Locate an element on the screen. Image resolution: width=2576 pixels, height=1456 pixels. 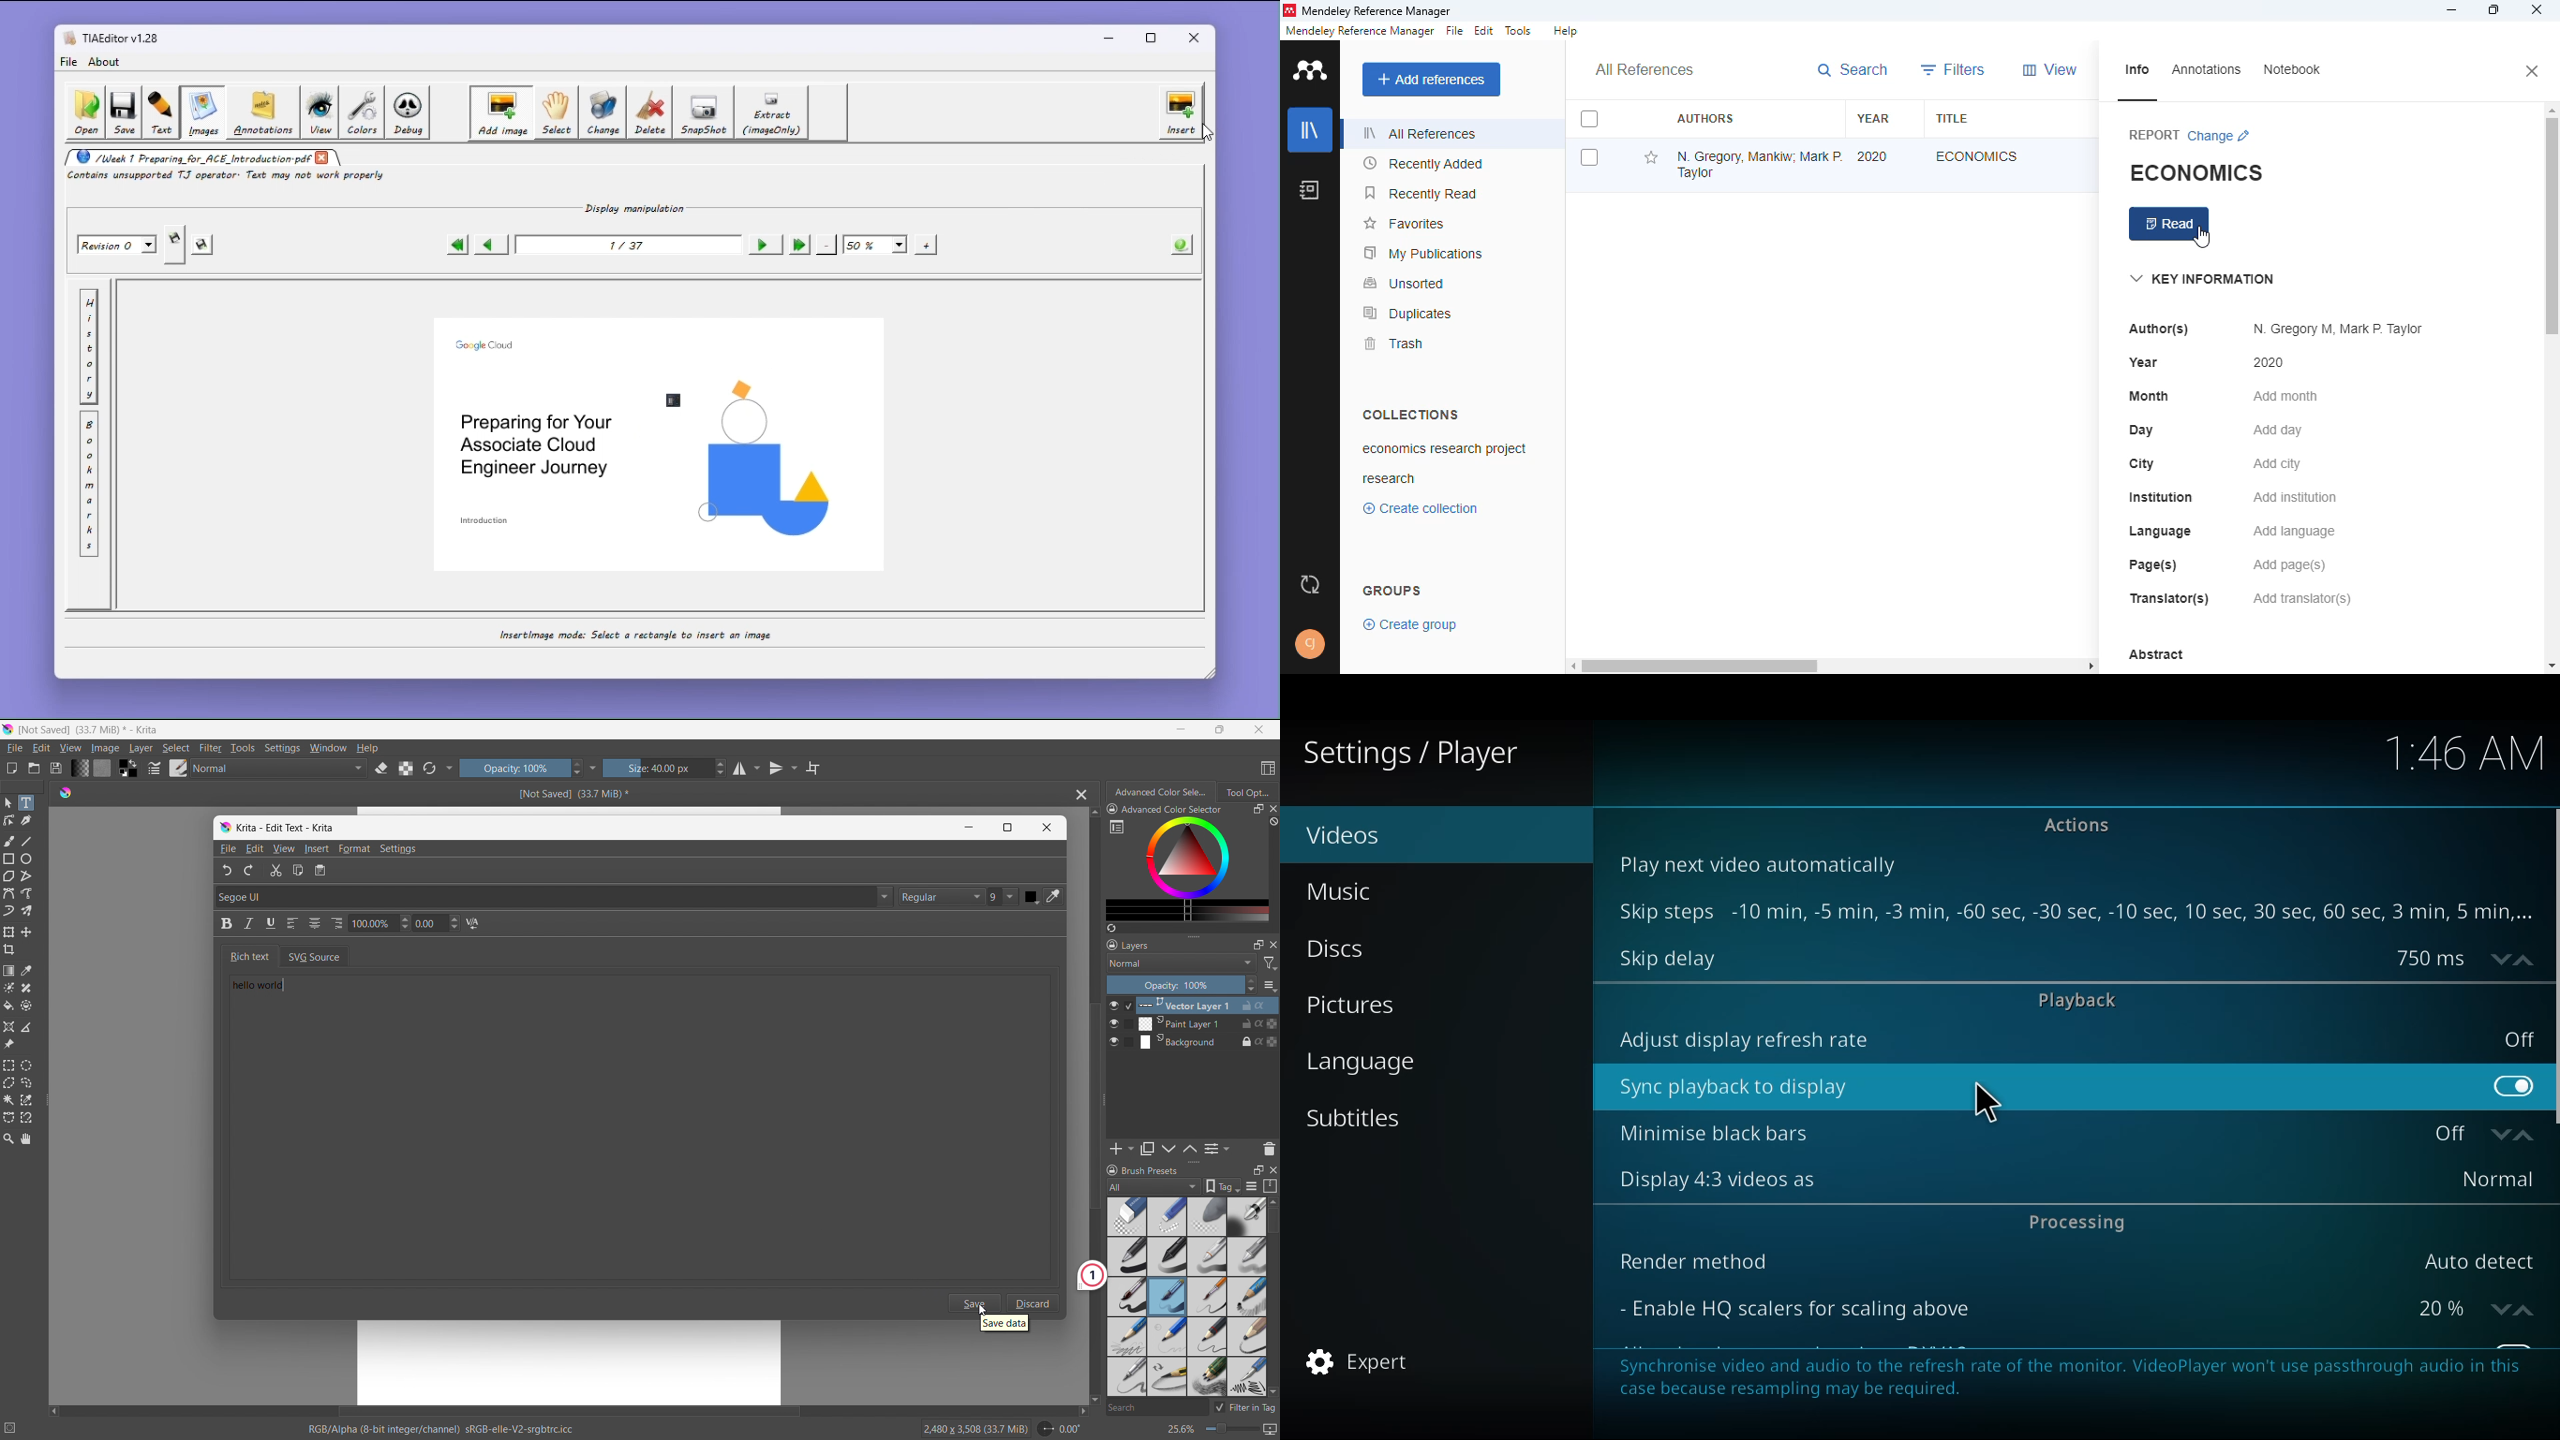
ellipse tool is located at coordinates (26, 859).